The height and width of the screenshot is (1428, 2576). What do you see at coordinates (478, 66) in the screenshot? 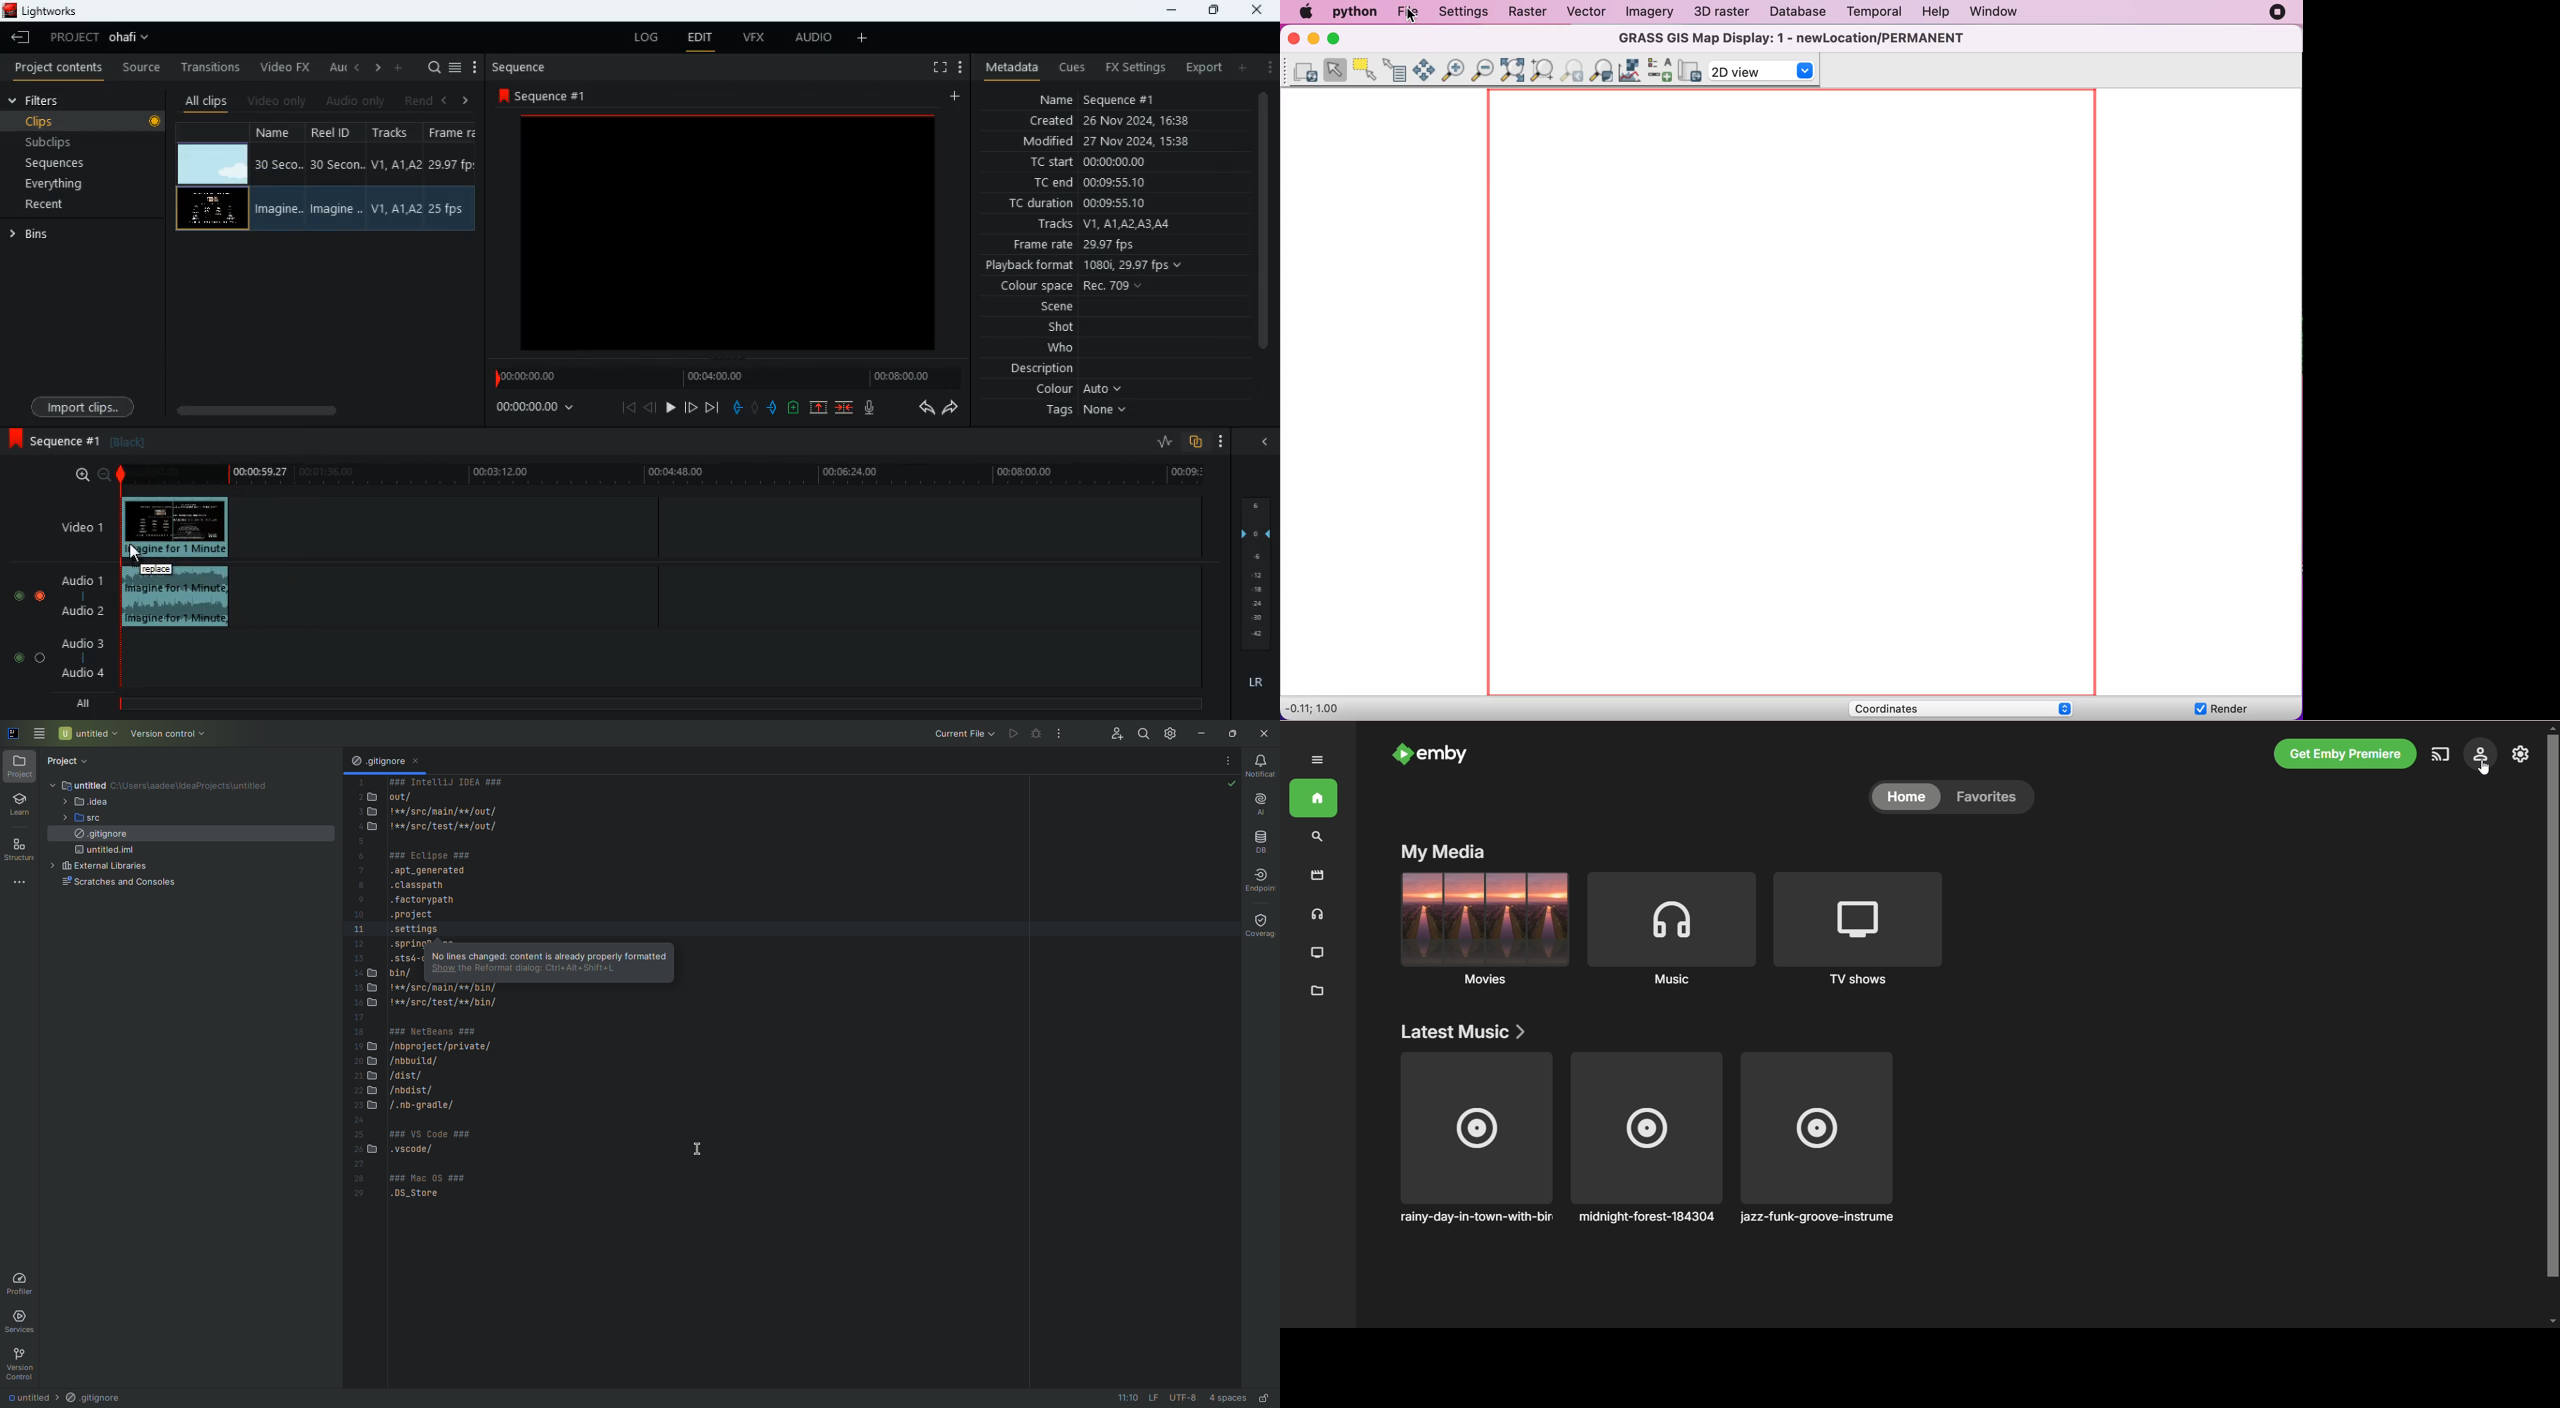
I see `more` at bounding box center [478, 66].